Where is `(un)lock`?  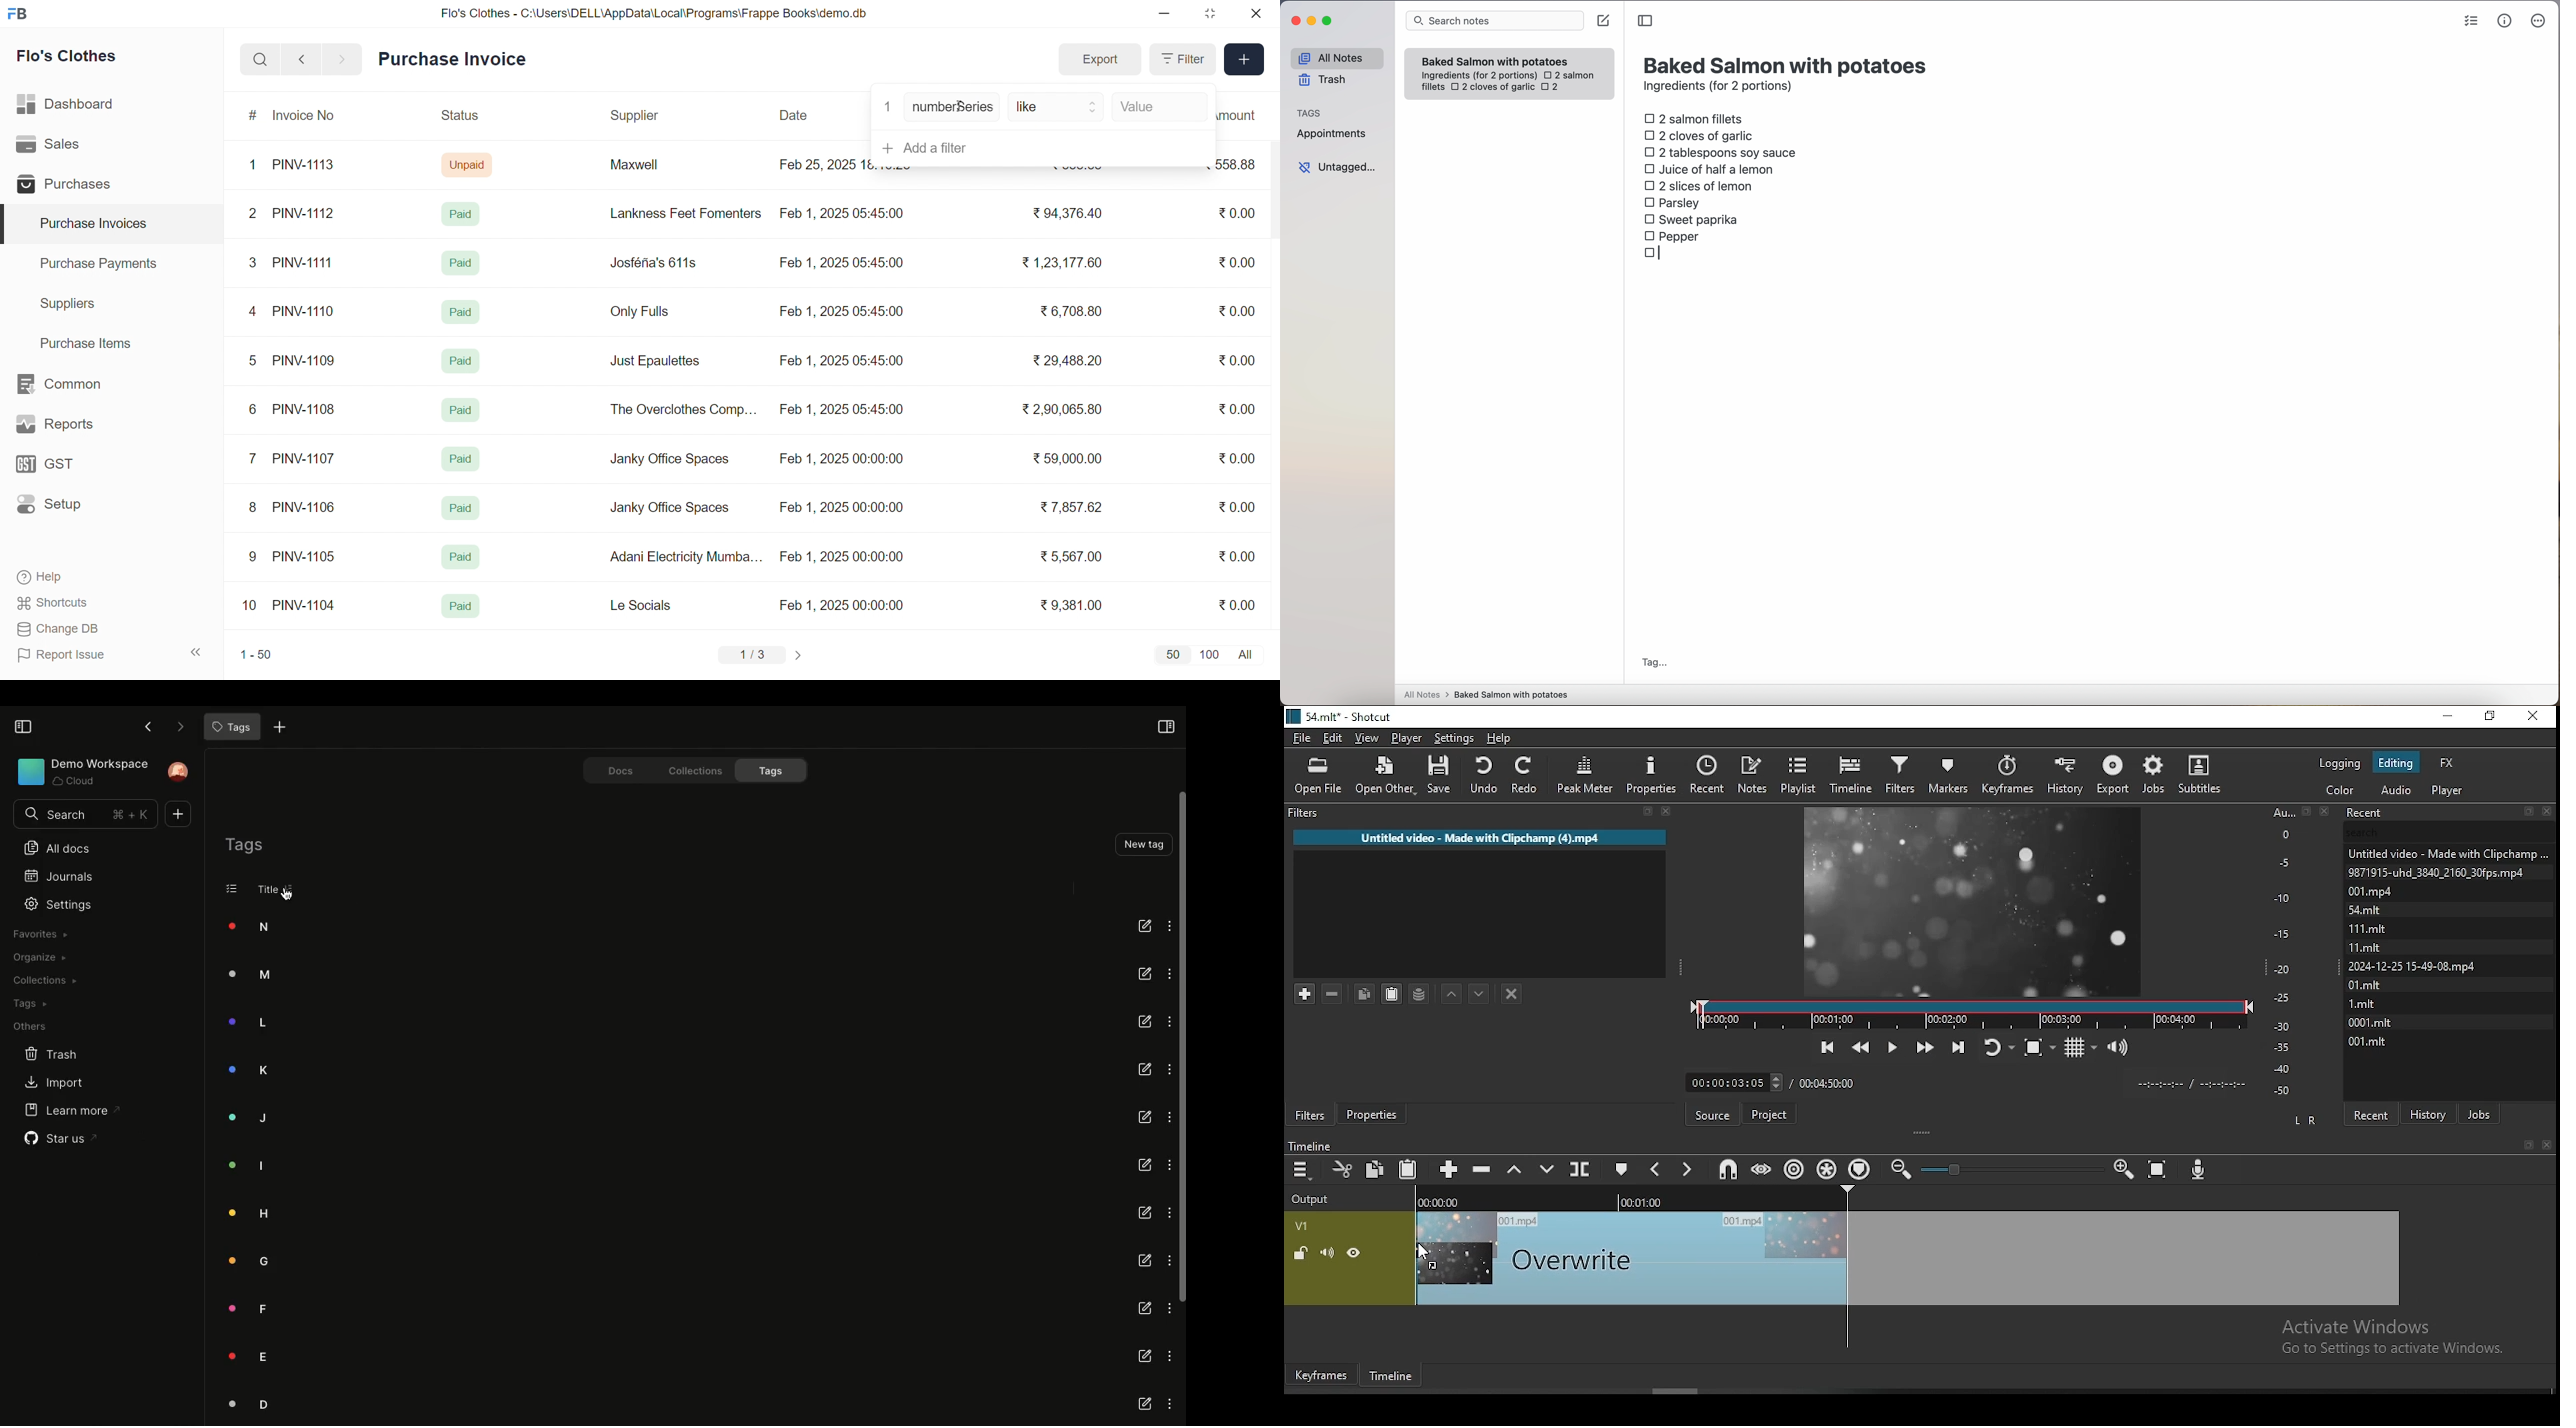 (un)lock is located at coordinates (1301, 1254).